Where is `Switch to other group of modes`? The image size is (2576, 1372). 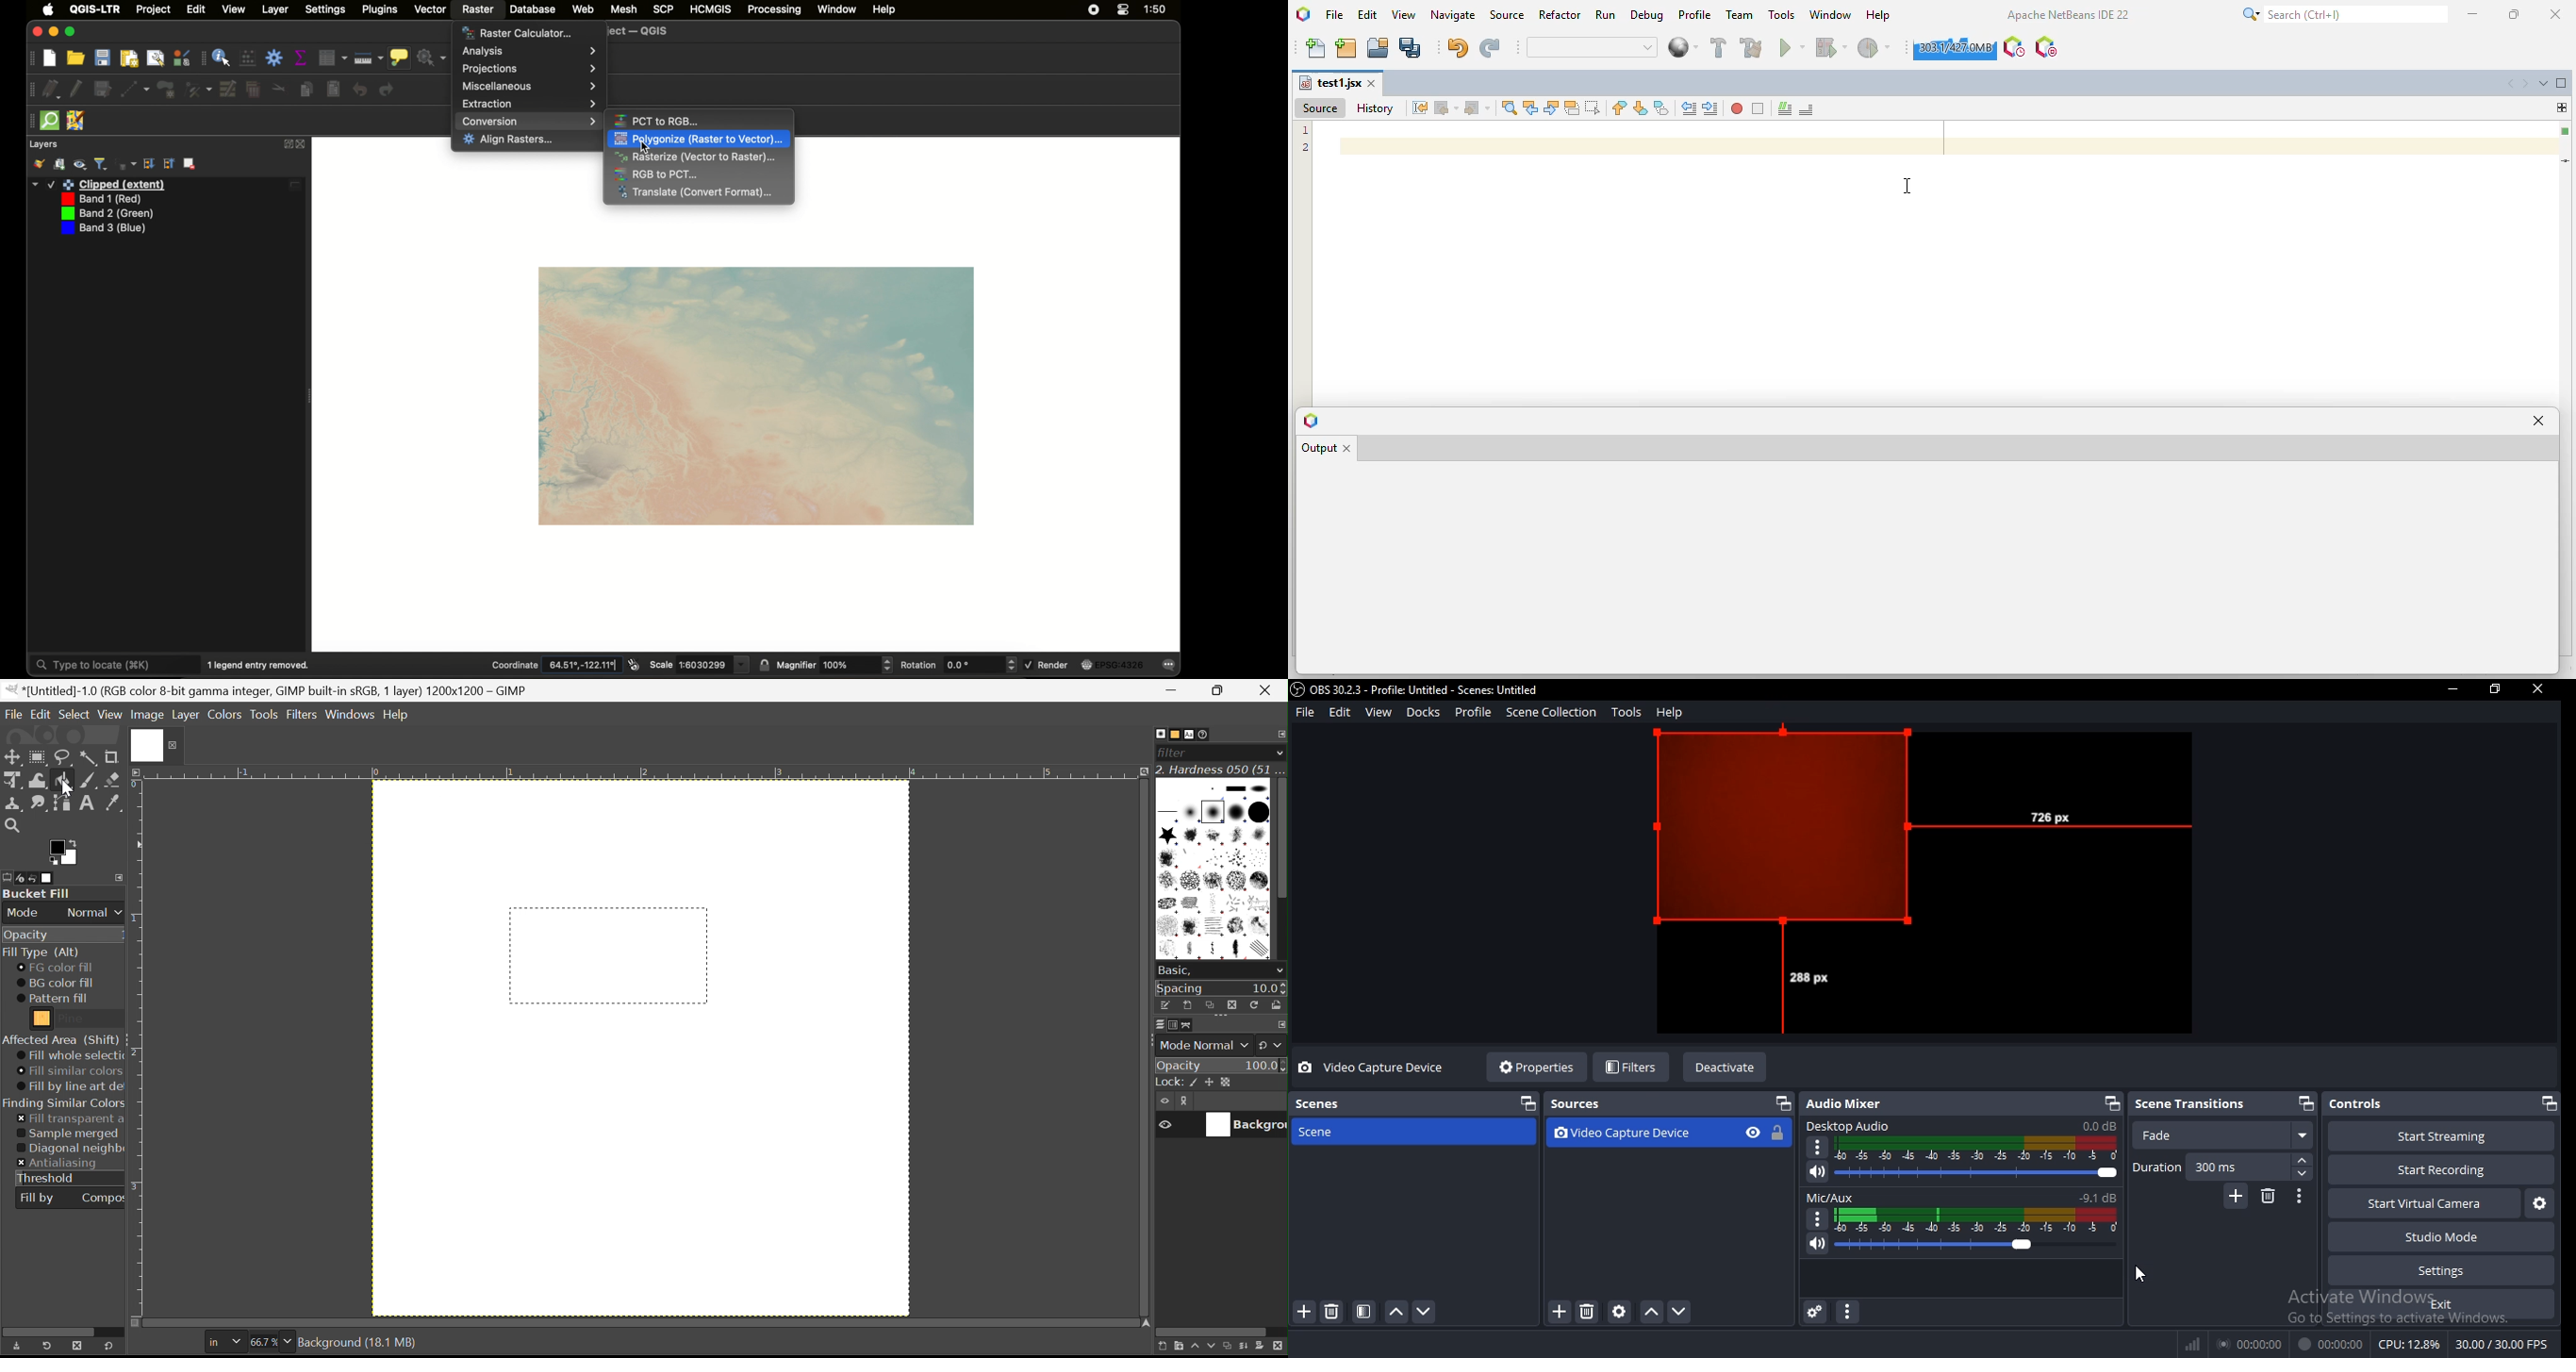 Switch to other group of modes is located at coordinates (1272, 1046).